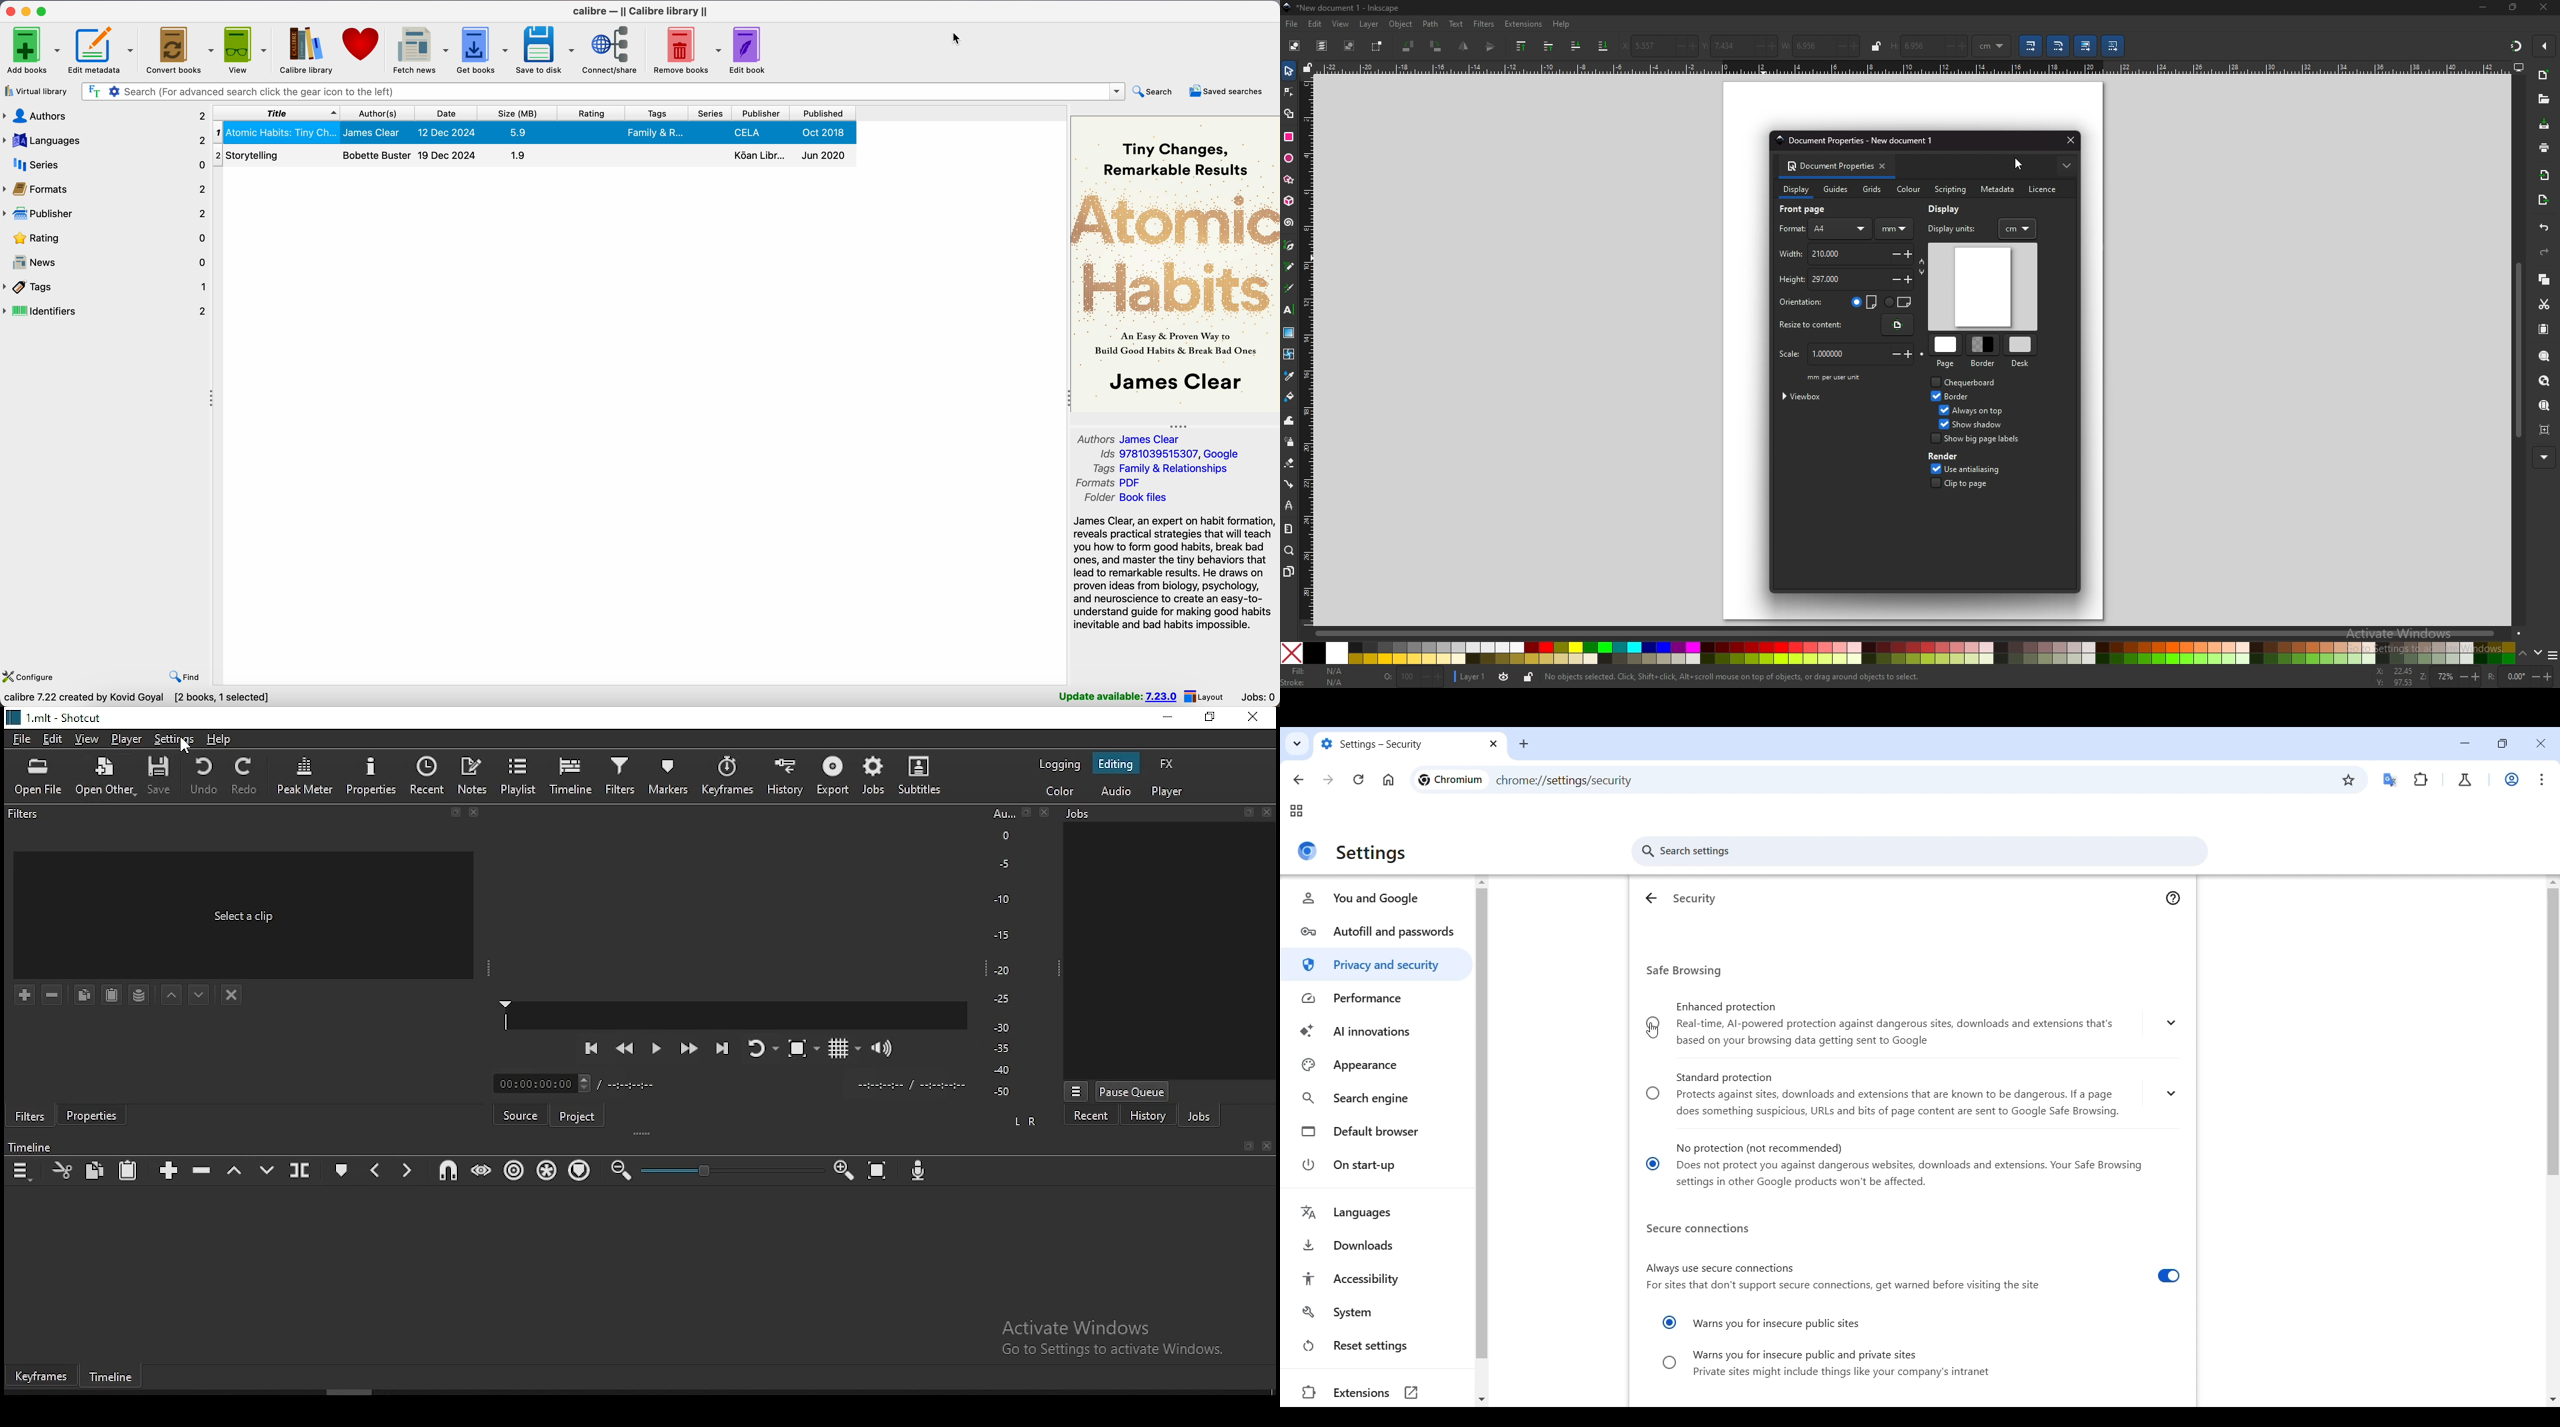 Image resolution: width=2576 pixels, height=1428 pixels. Describe the element at coordinates (1450, 780) in the screenshot. I see `chromium` at that location.